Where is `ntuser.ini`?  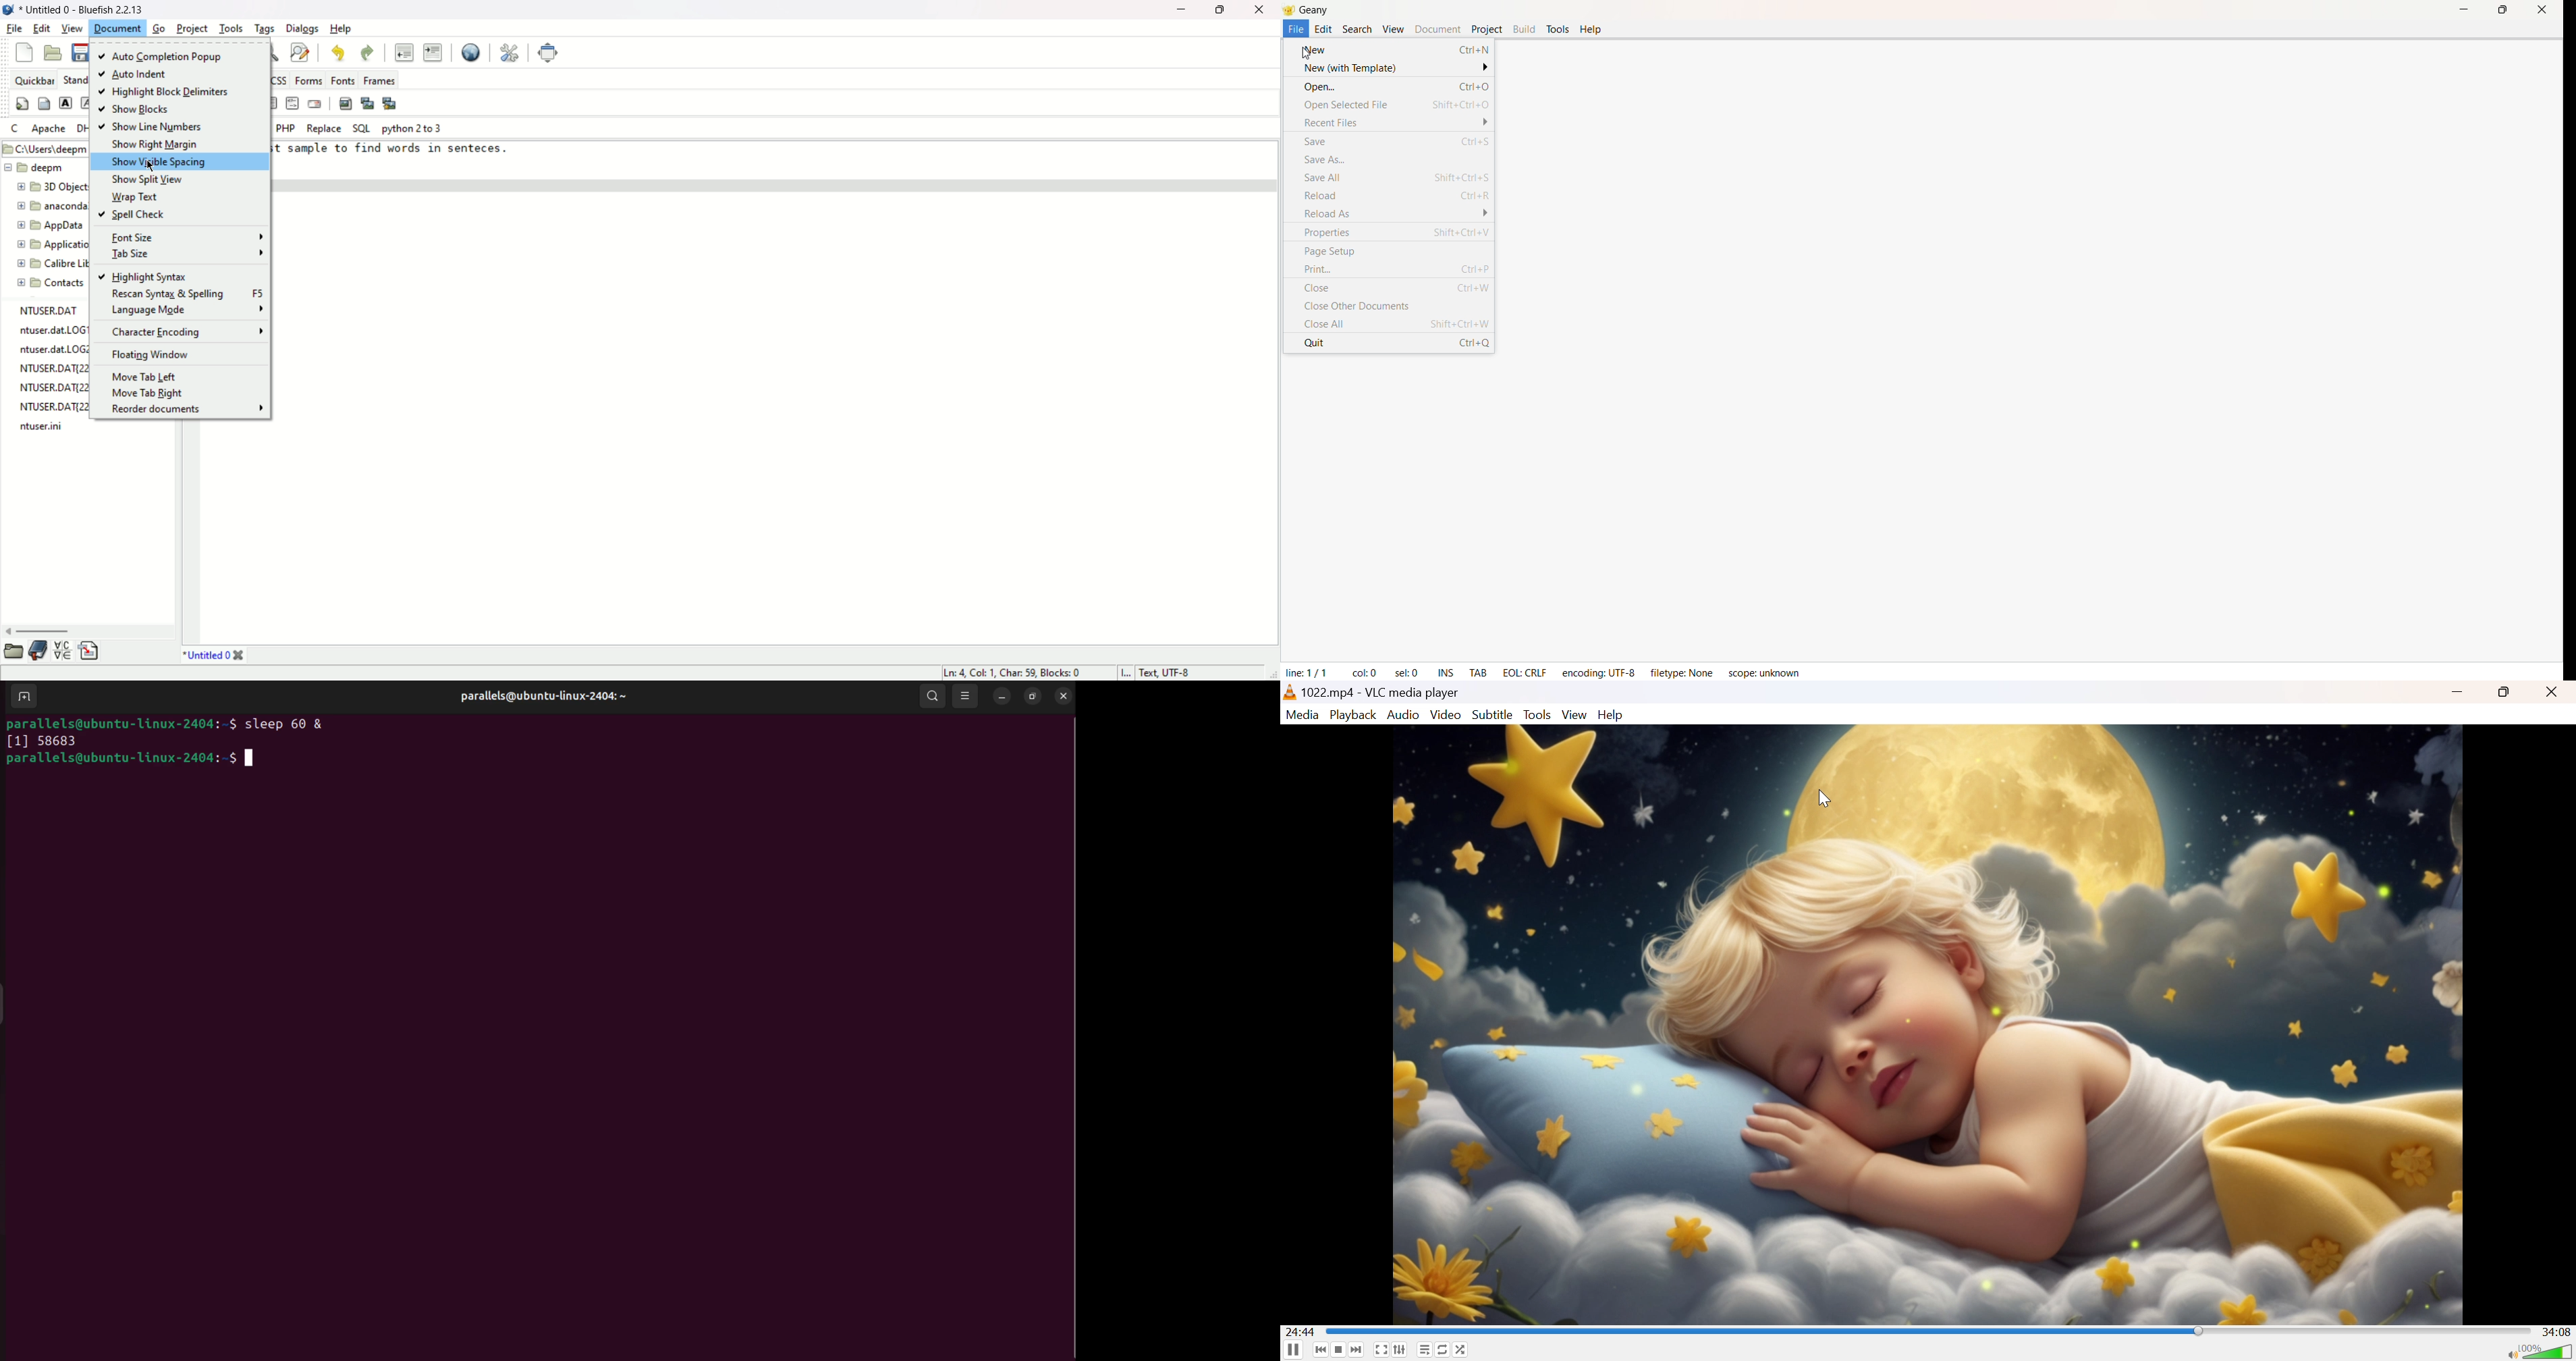 ntuser.ini is located at coordinates (44, 426).